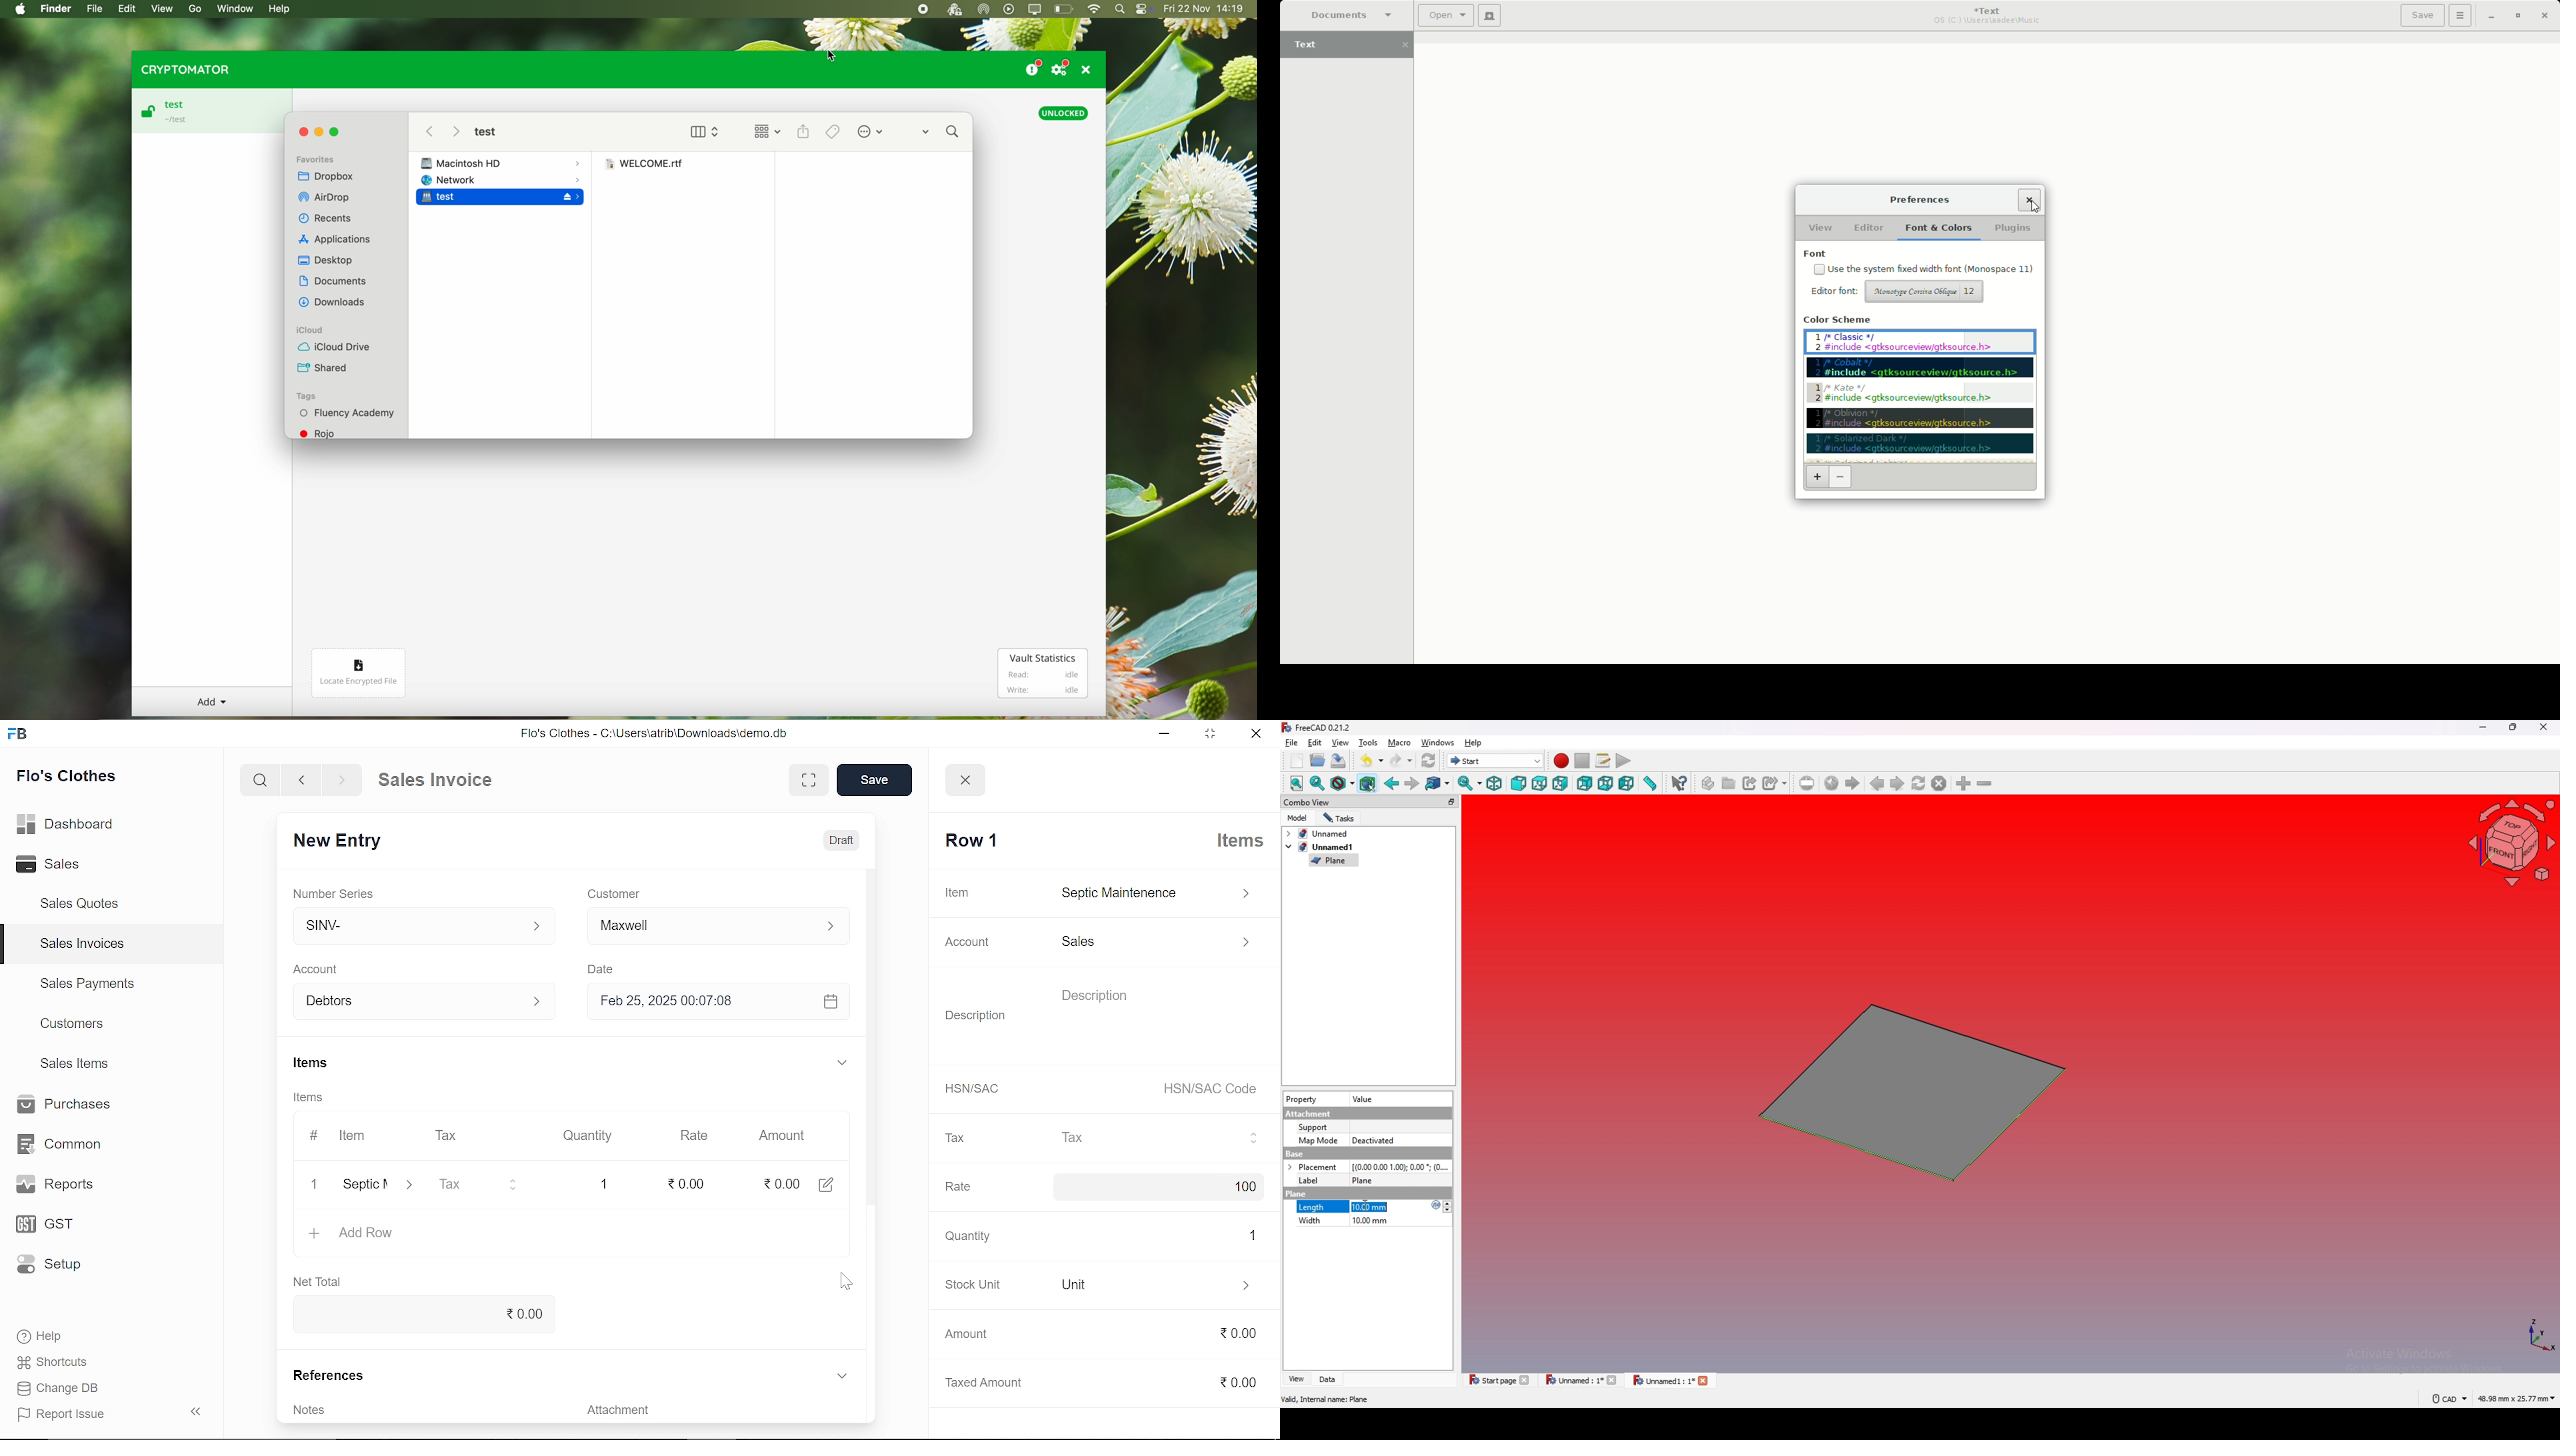 Image resolution: width=2576 pixels, height=1456 pixels. What do you see at coordinates (1254, 732) in the screenshot?
I see `close` at bounding box center [1254, 732].